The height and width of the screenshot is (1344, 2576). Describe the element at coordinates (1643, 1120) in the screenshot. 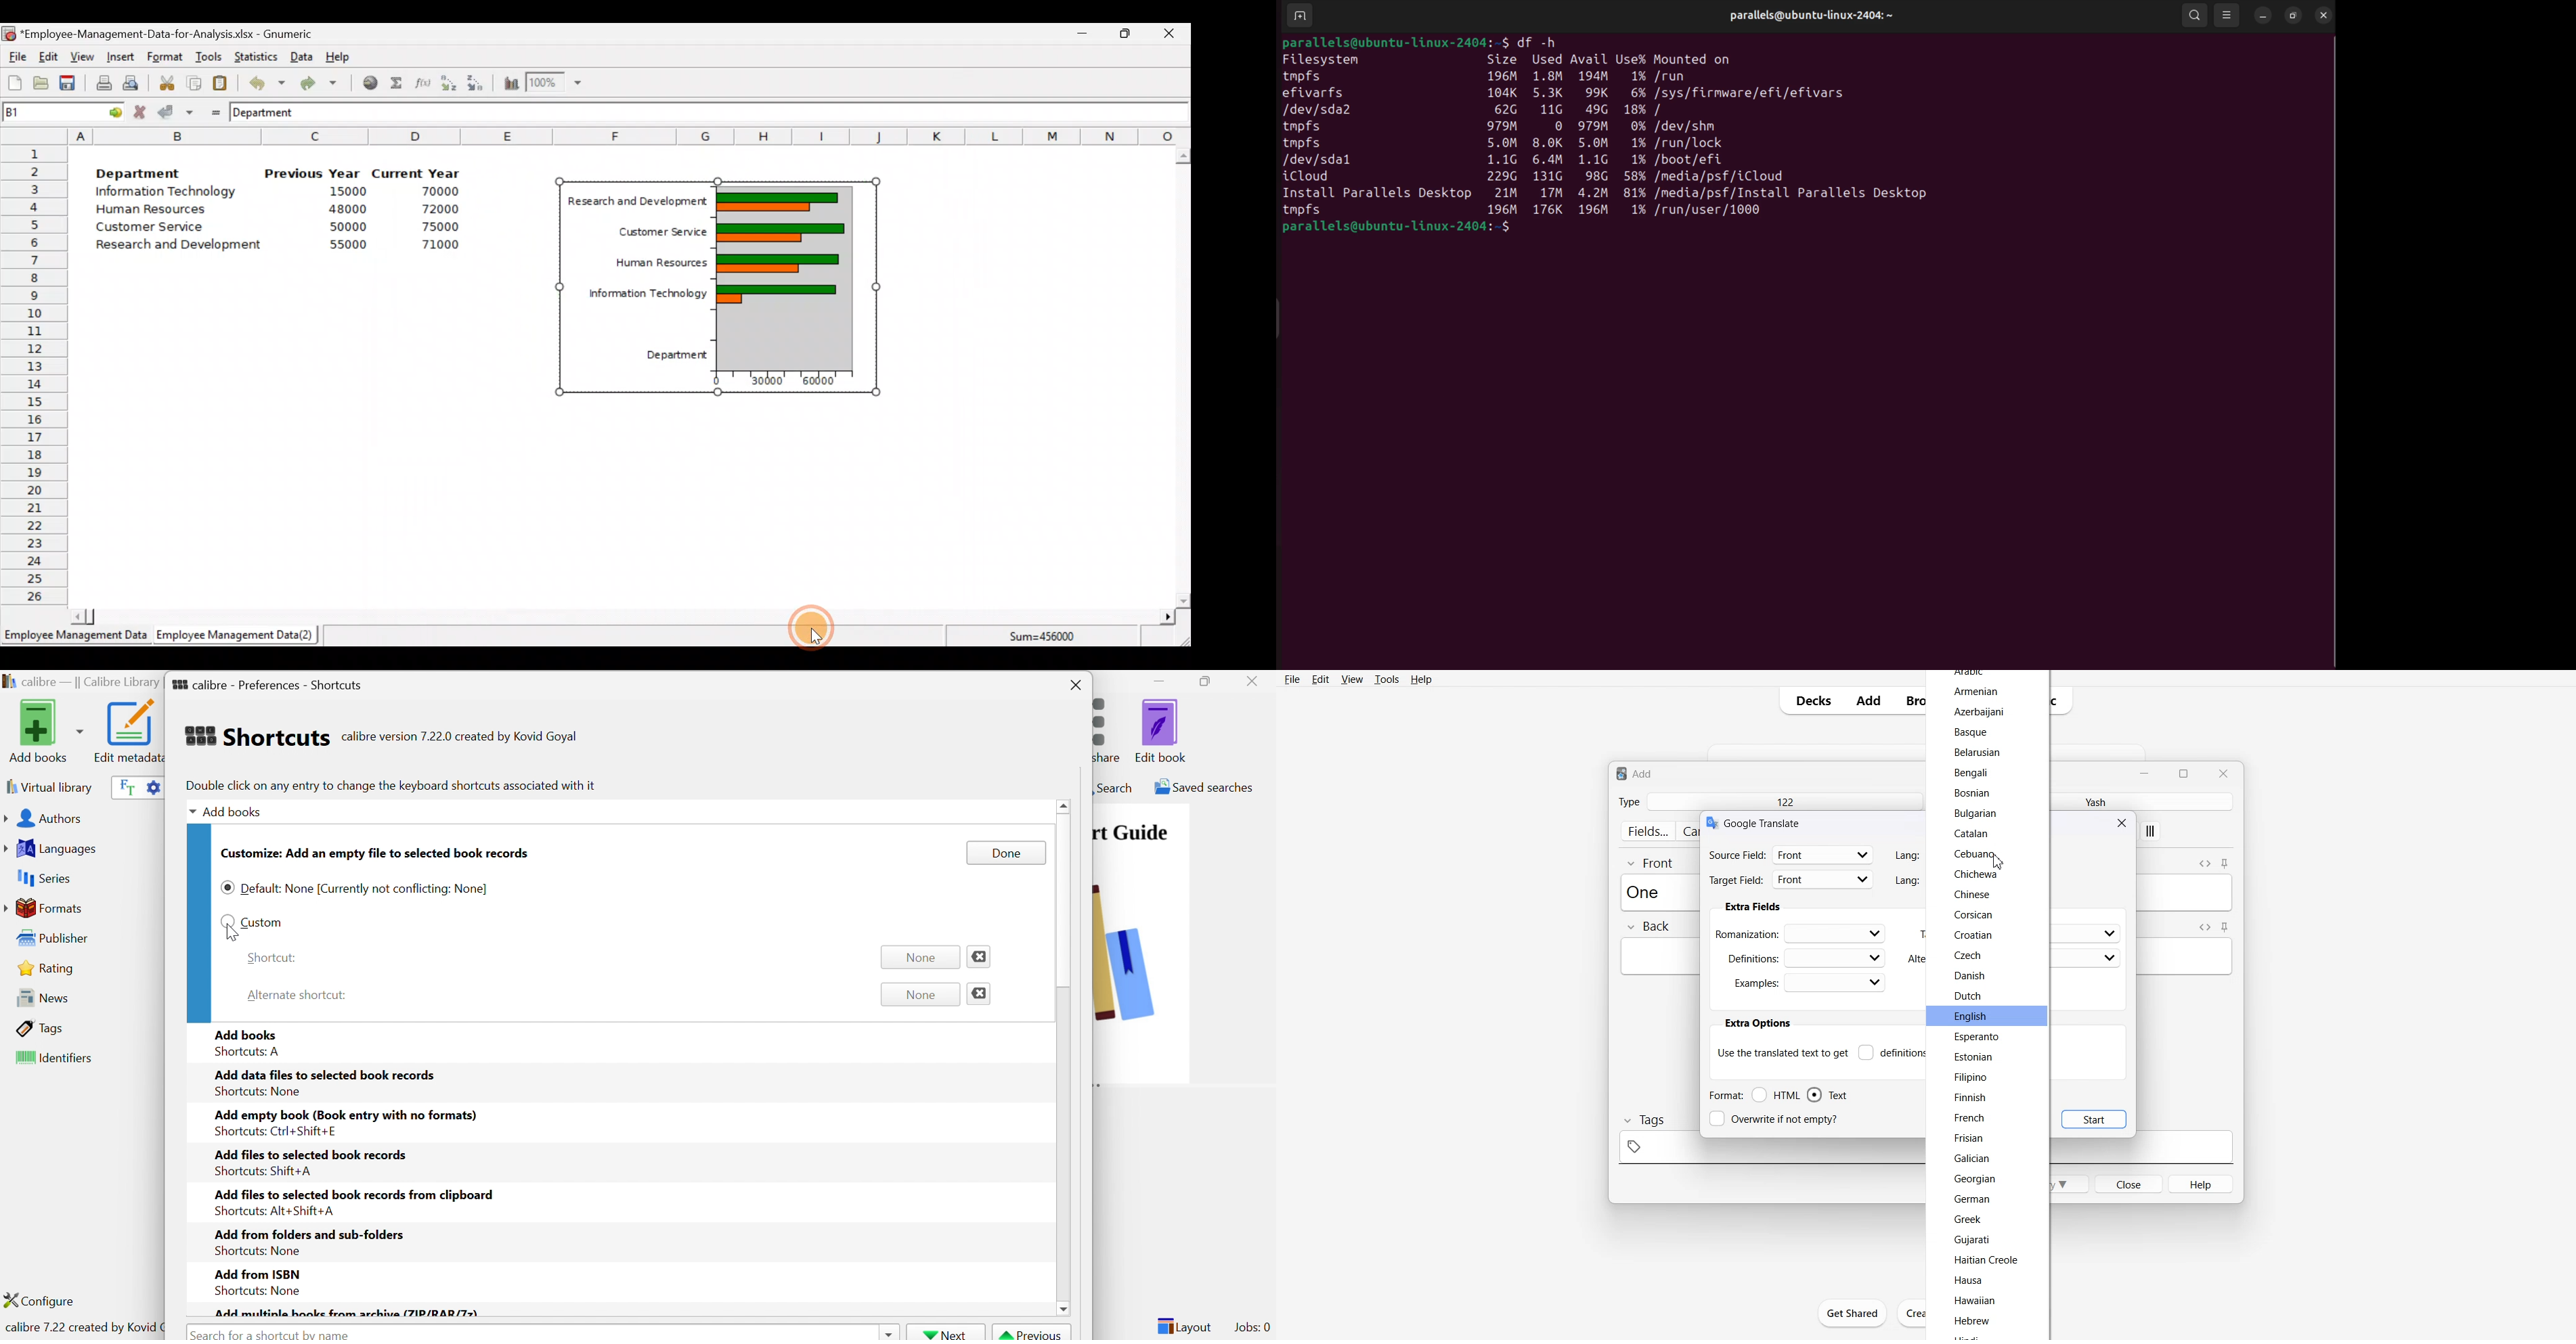

I see `Tags` at that location.